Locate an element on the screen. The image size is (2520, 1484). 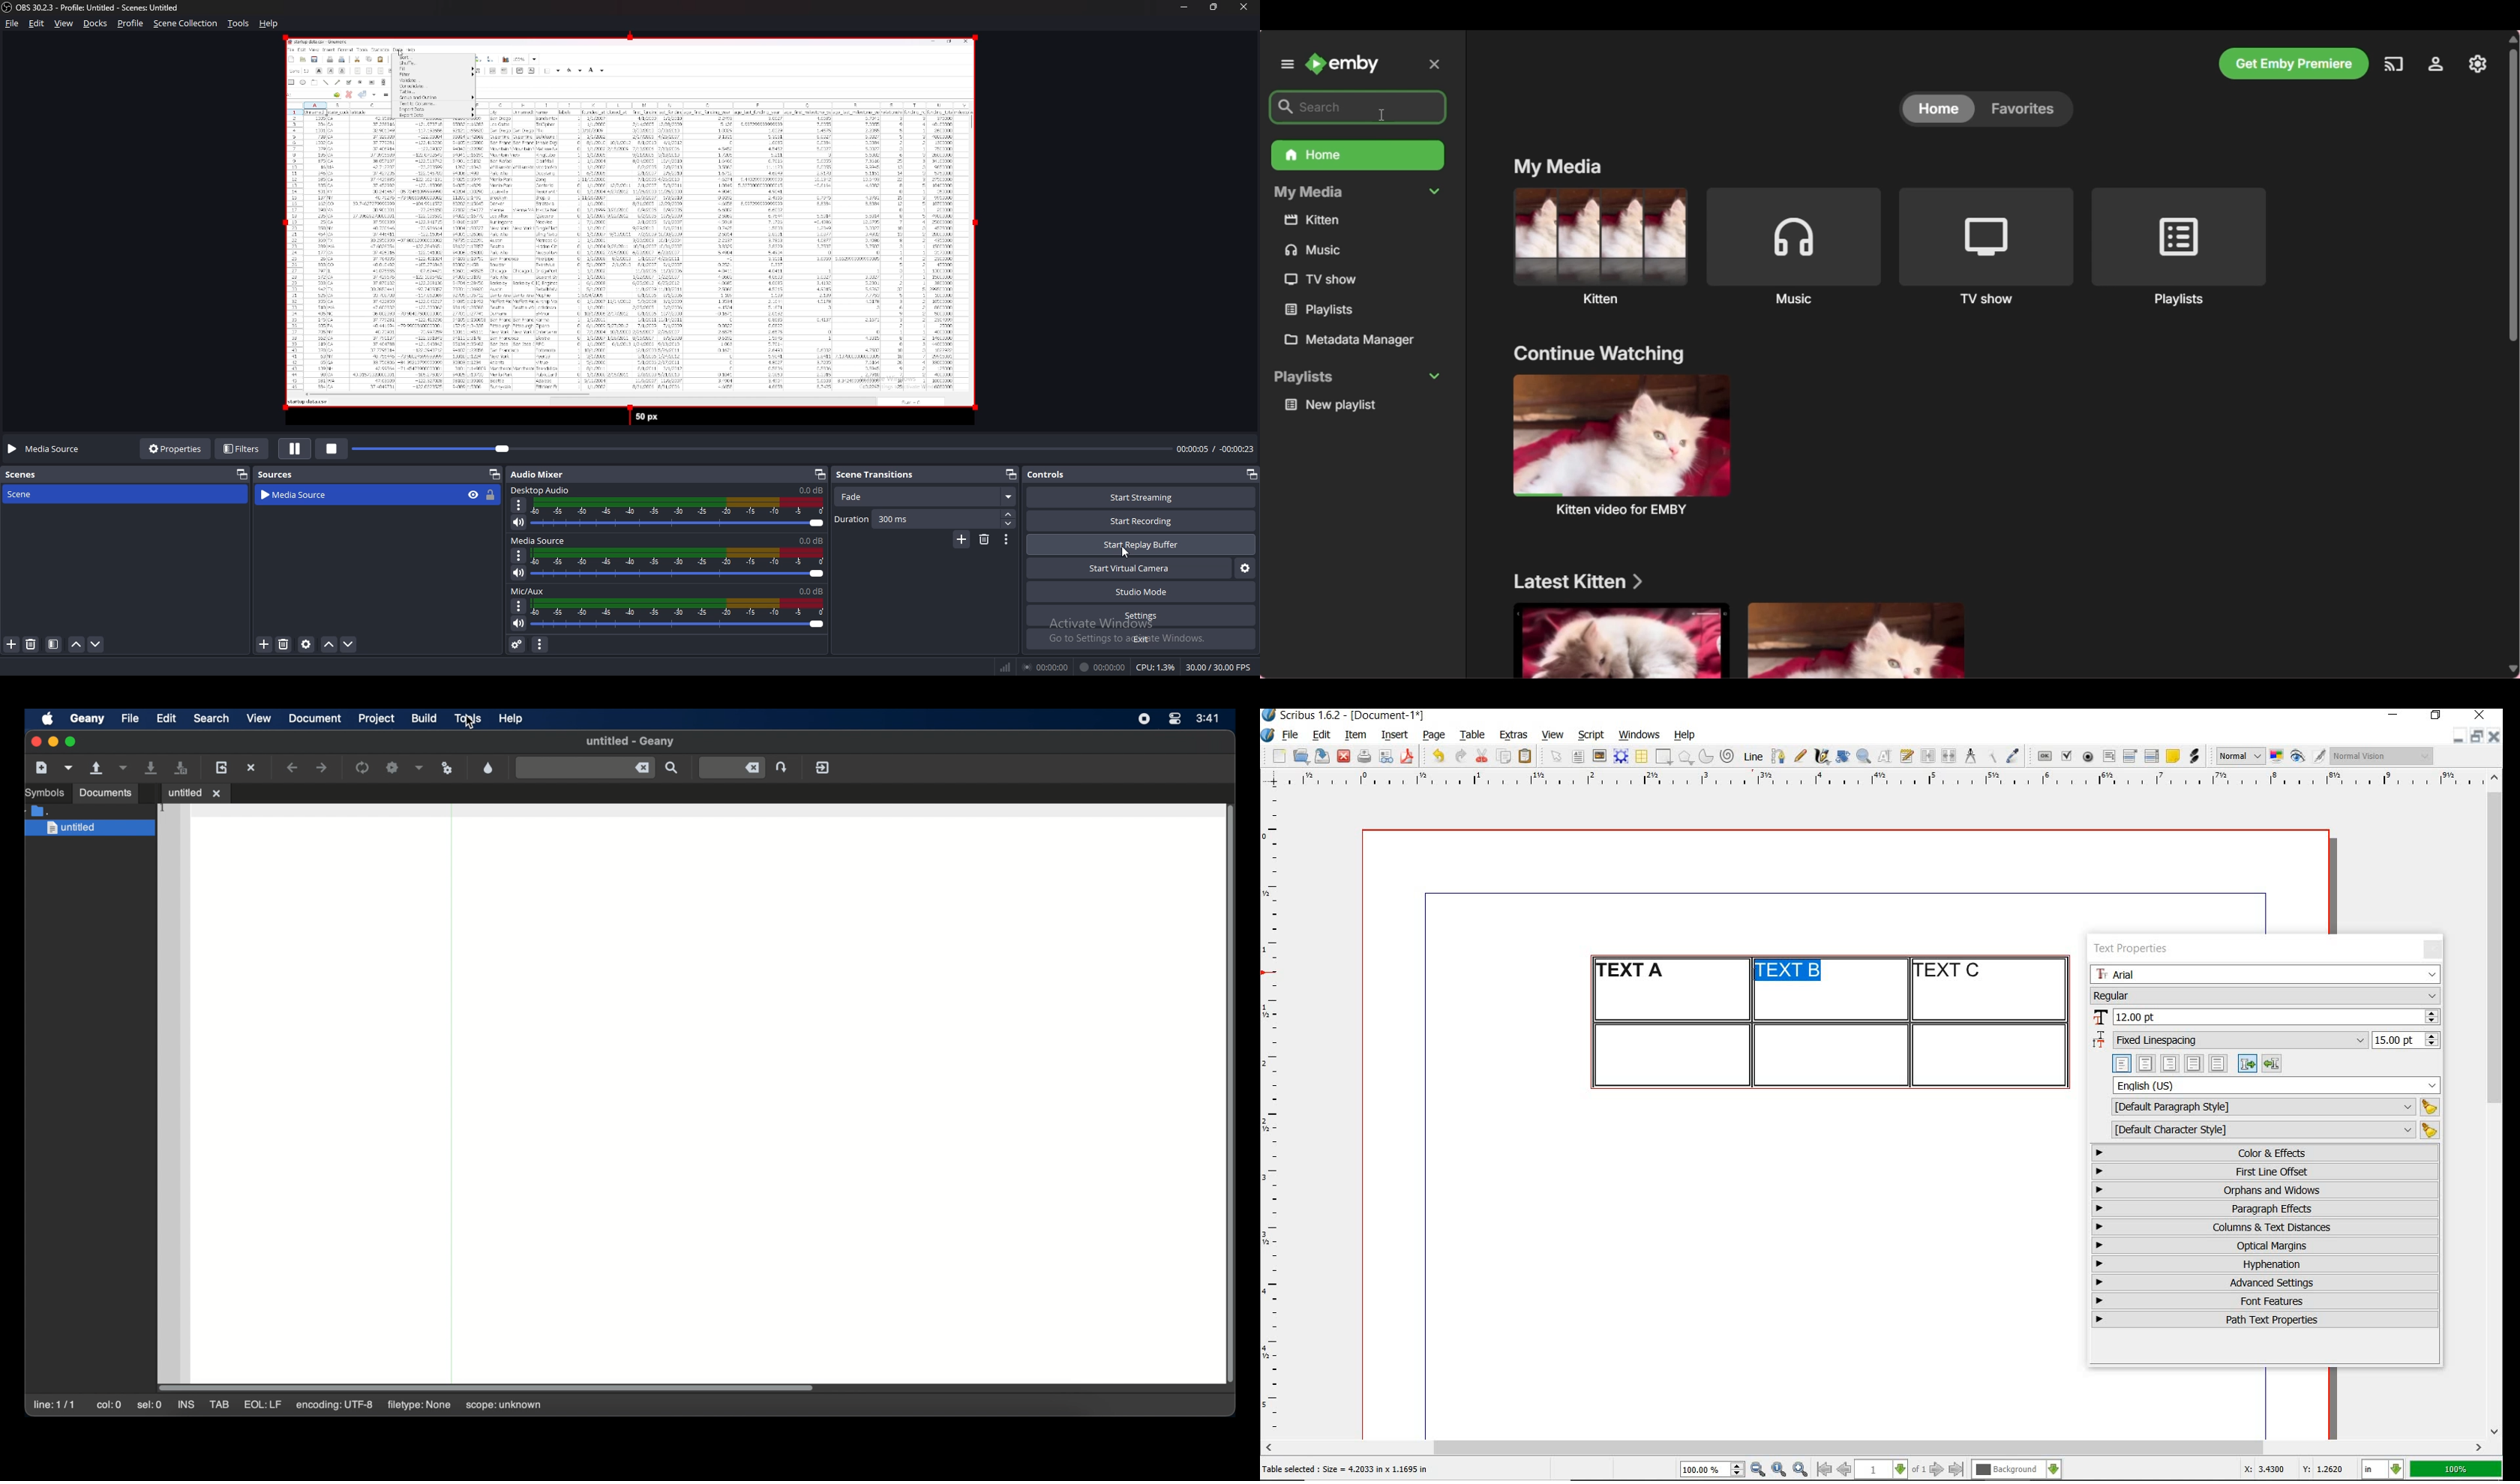
add transition is located at coordinates (962, 539).